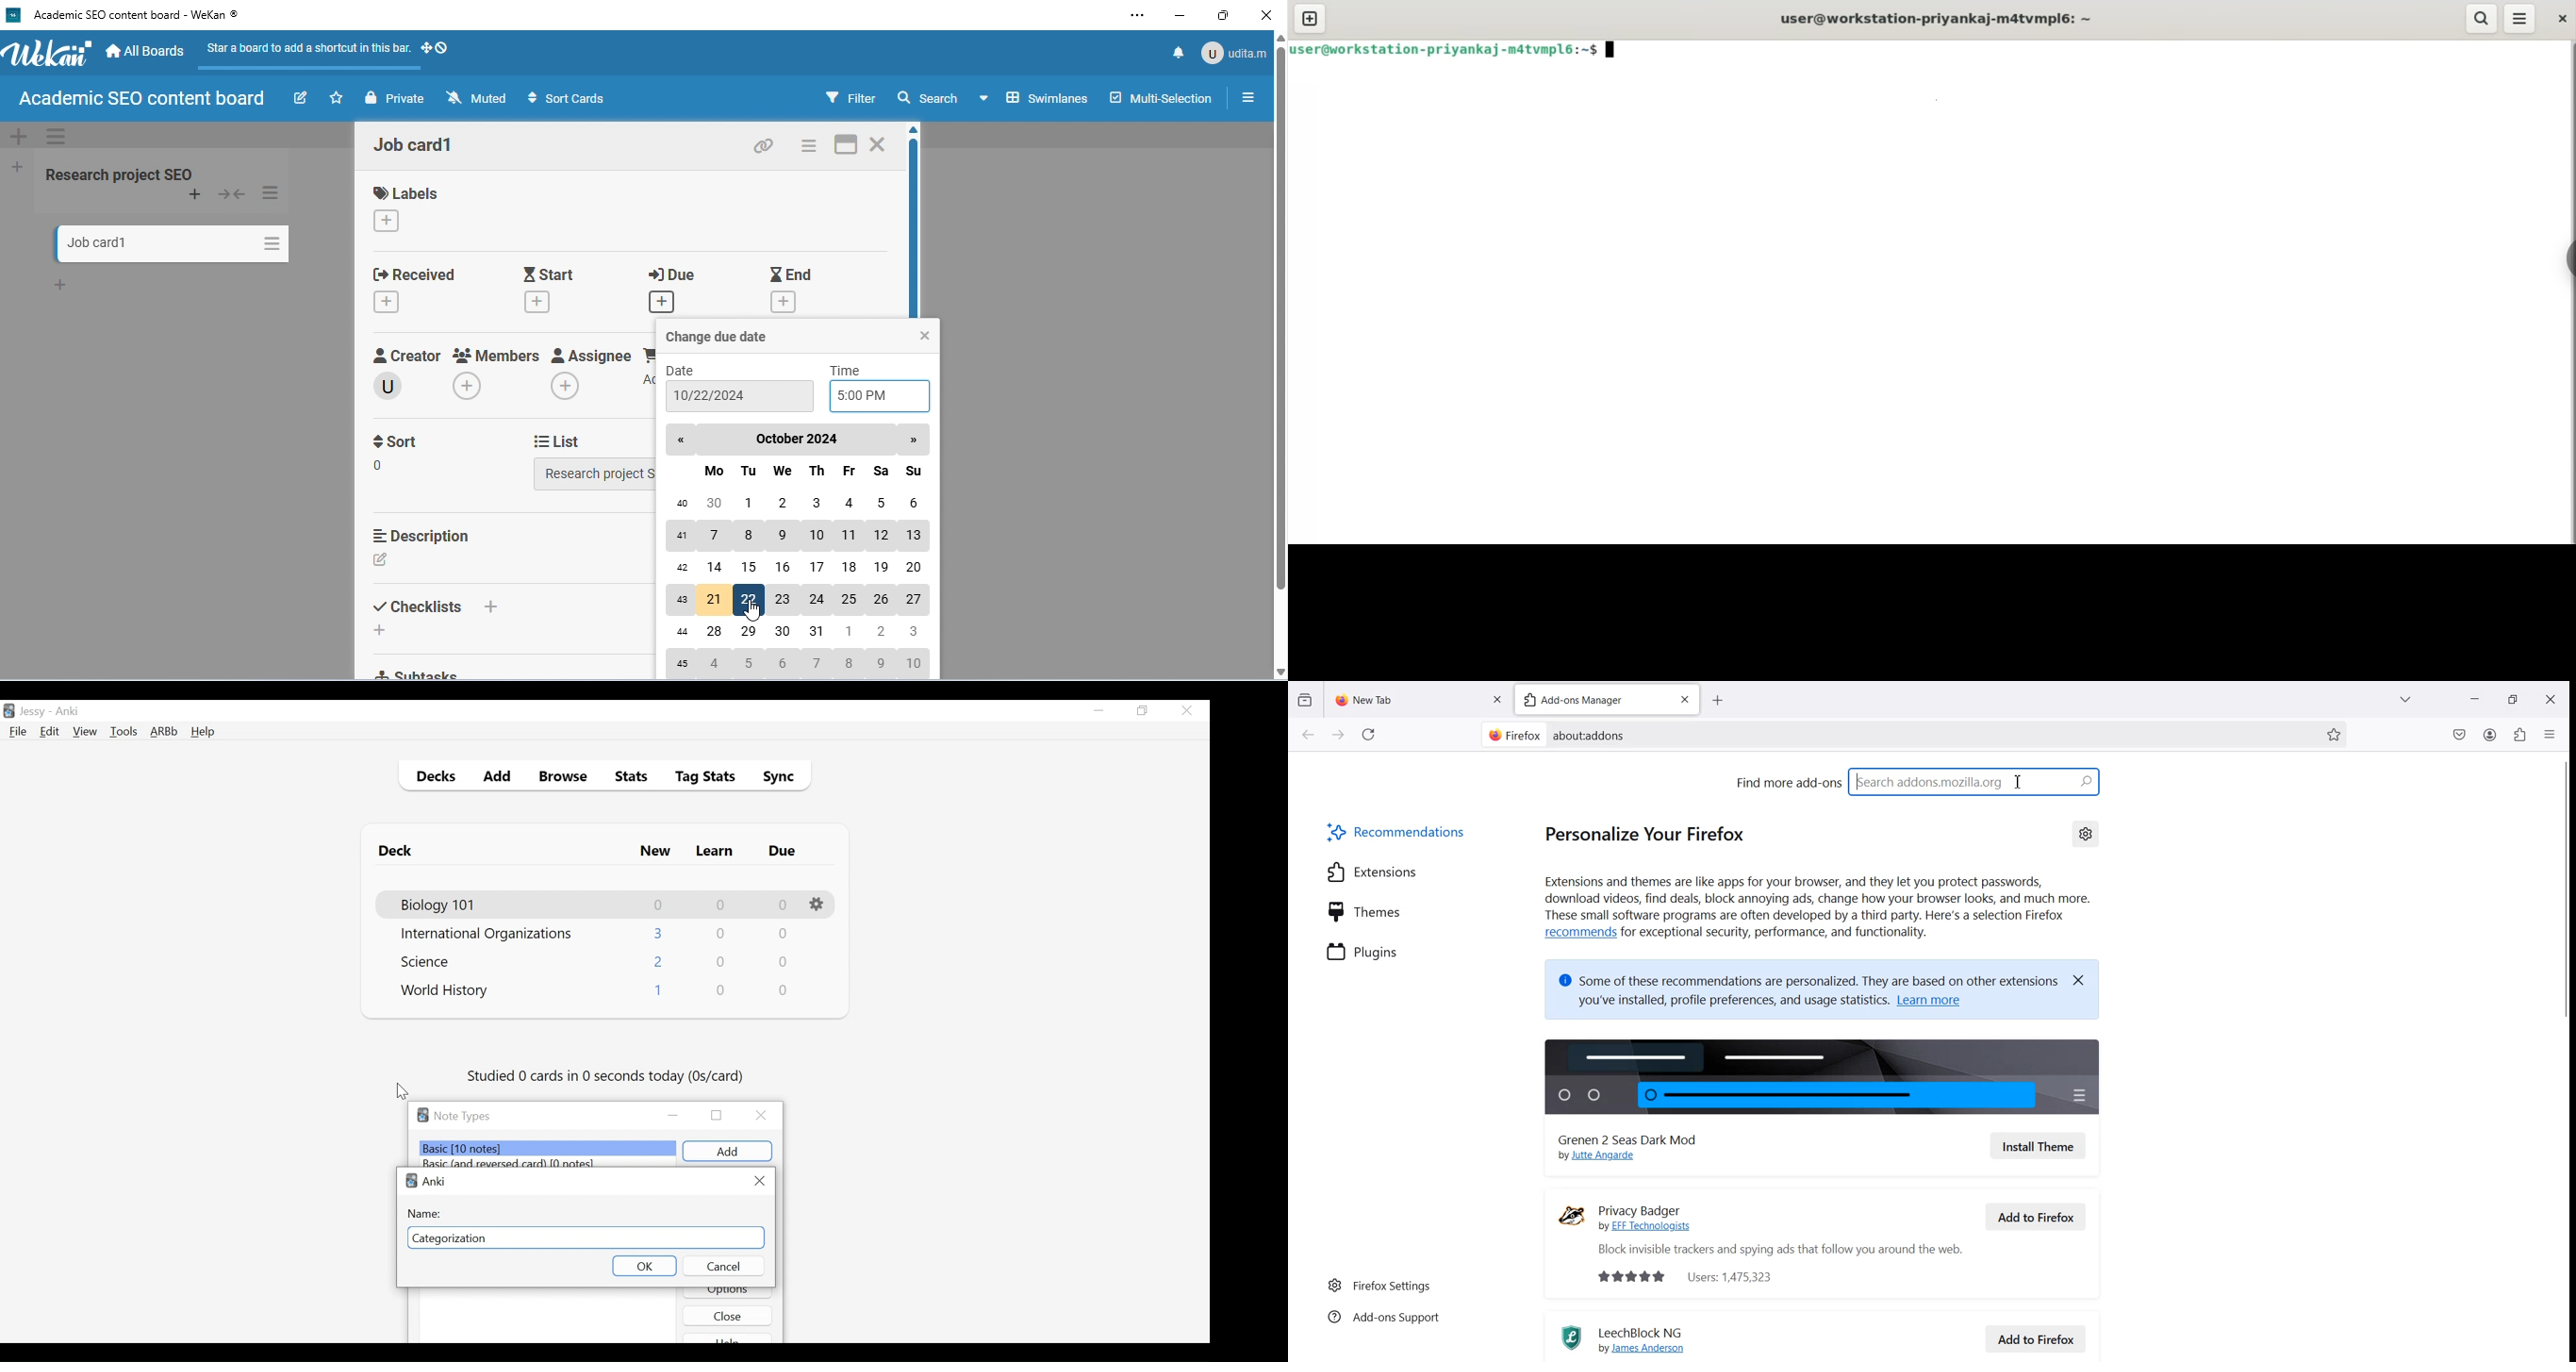  I want to click on Anki logo, so click(412, 1180).